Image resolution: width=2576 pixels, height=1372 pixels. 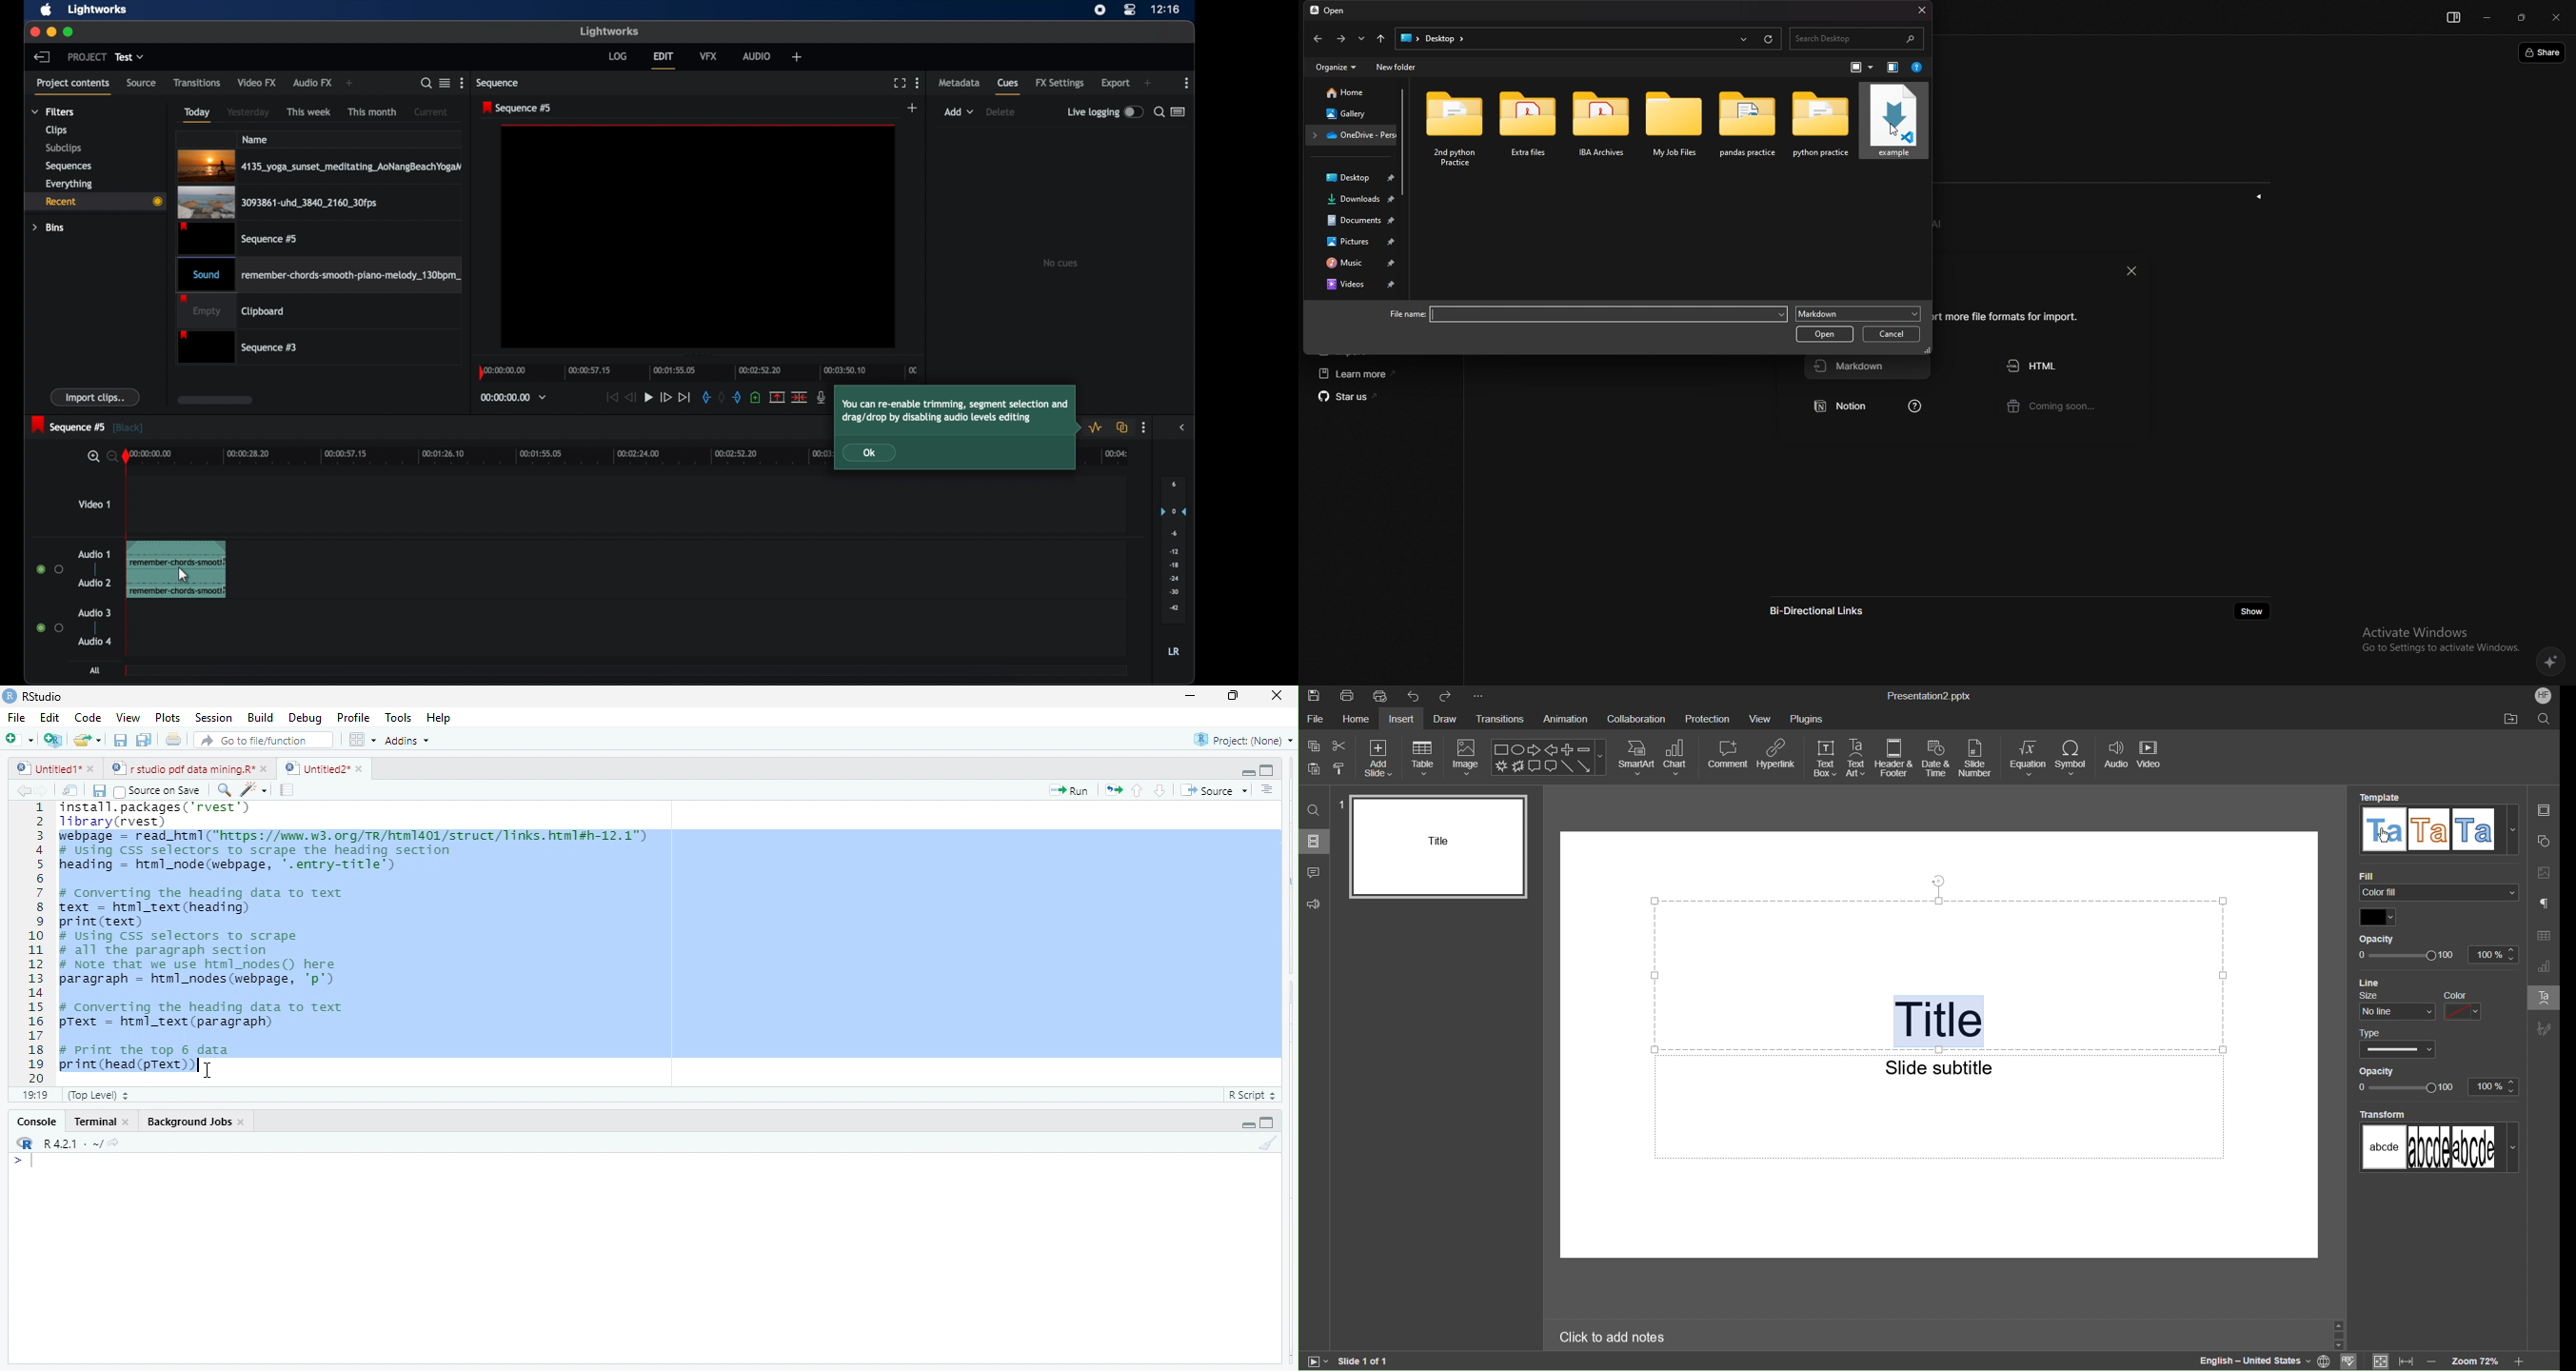 What do you see at coordinates (71, 792) in the screenshot?
I see `show in new window` at bounding box center [71, 792].